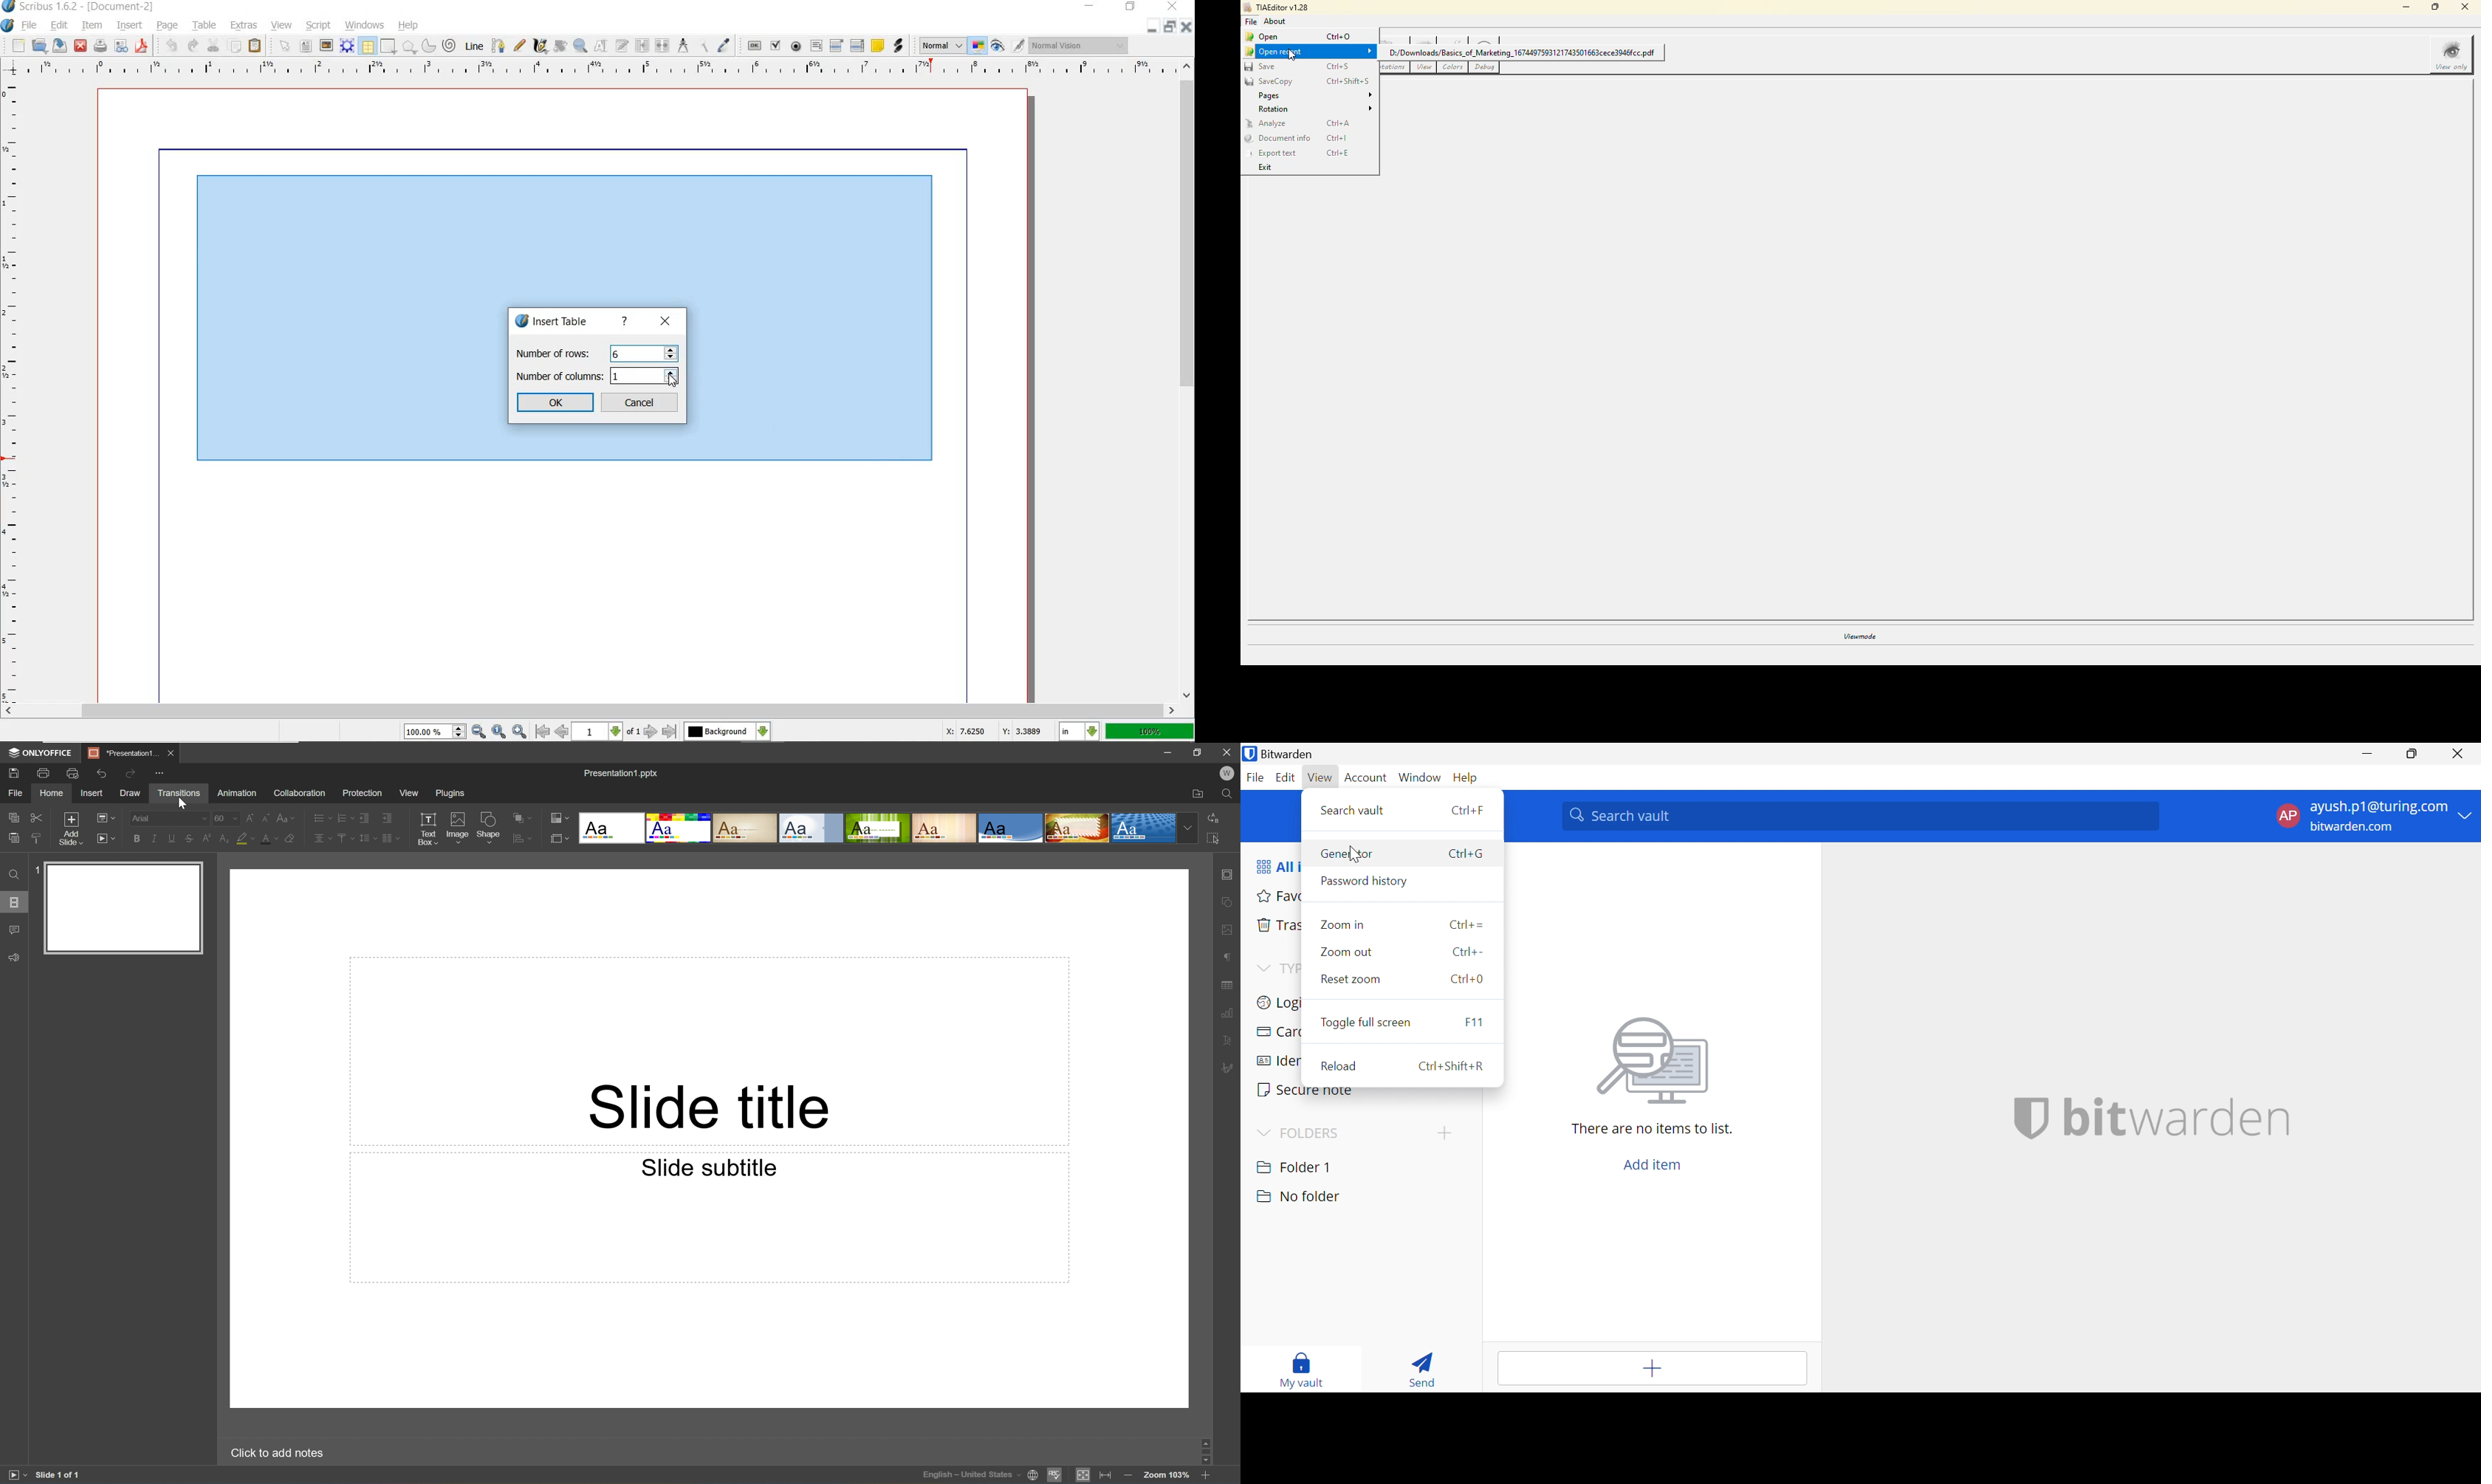 This screenshot has height=1484, width=2492. What do you see at coordinates (1198, 750) in the screenshot?
I see `Restore Down` at bounding box center [1198, 750].